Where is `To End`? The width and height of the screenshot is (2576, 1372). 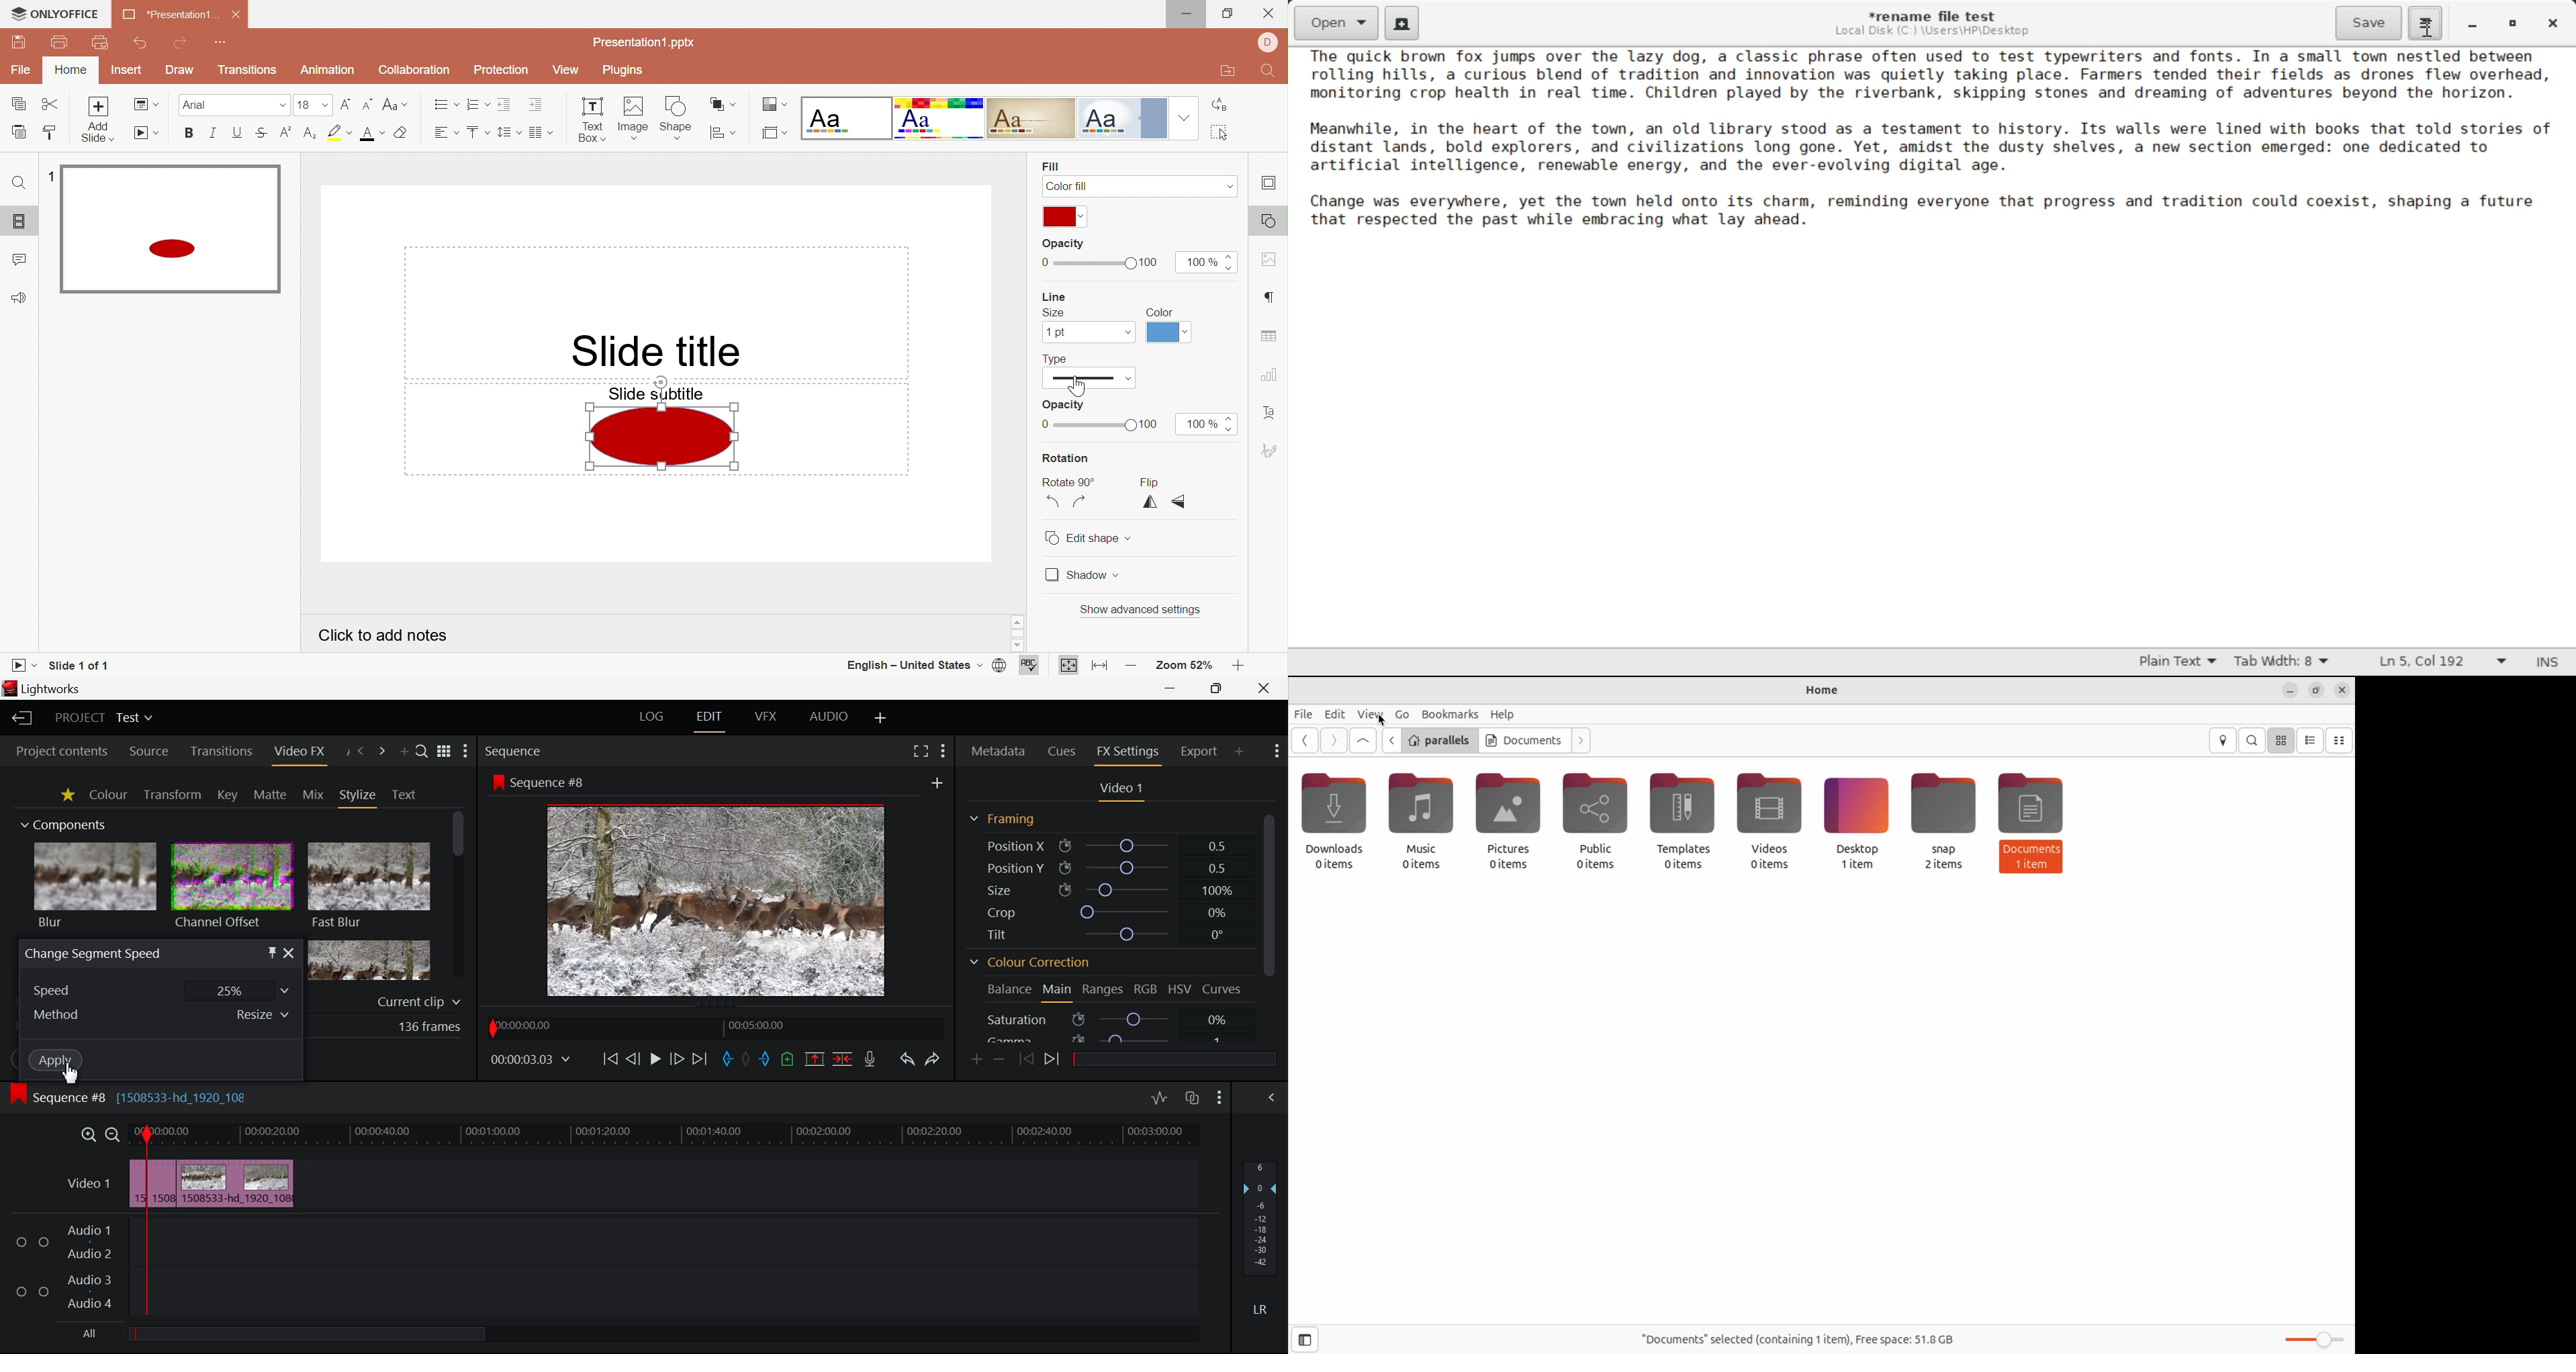 To End is located at coordinates (700, 1060).